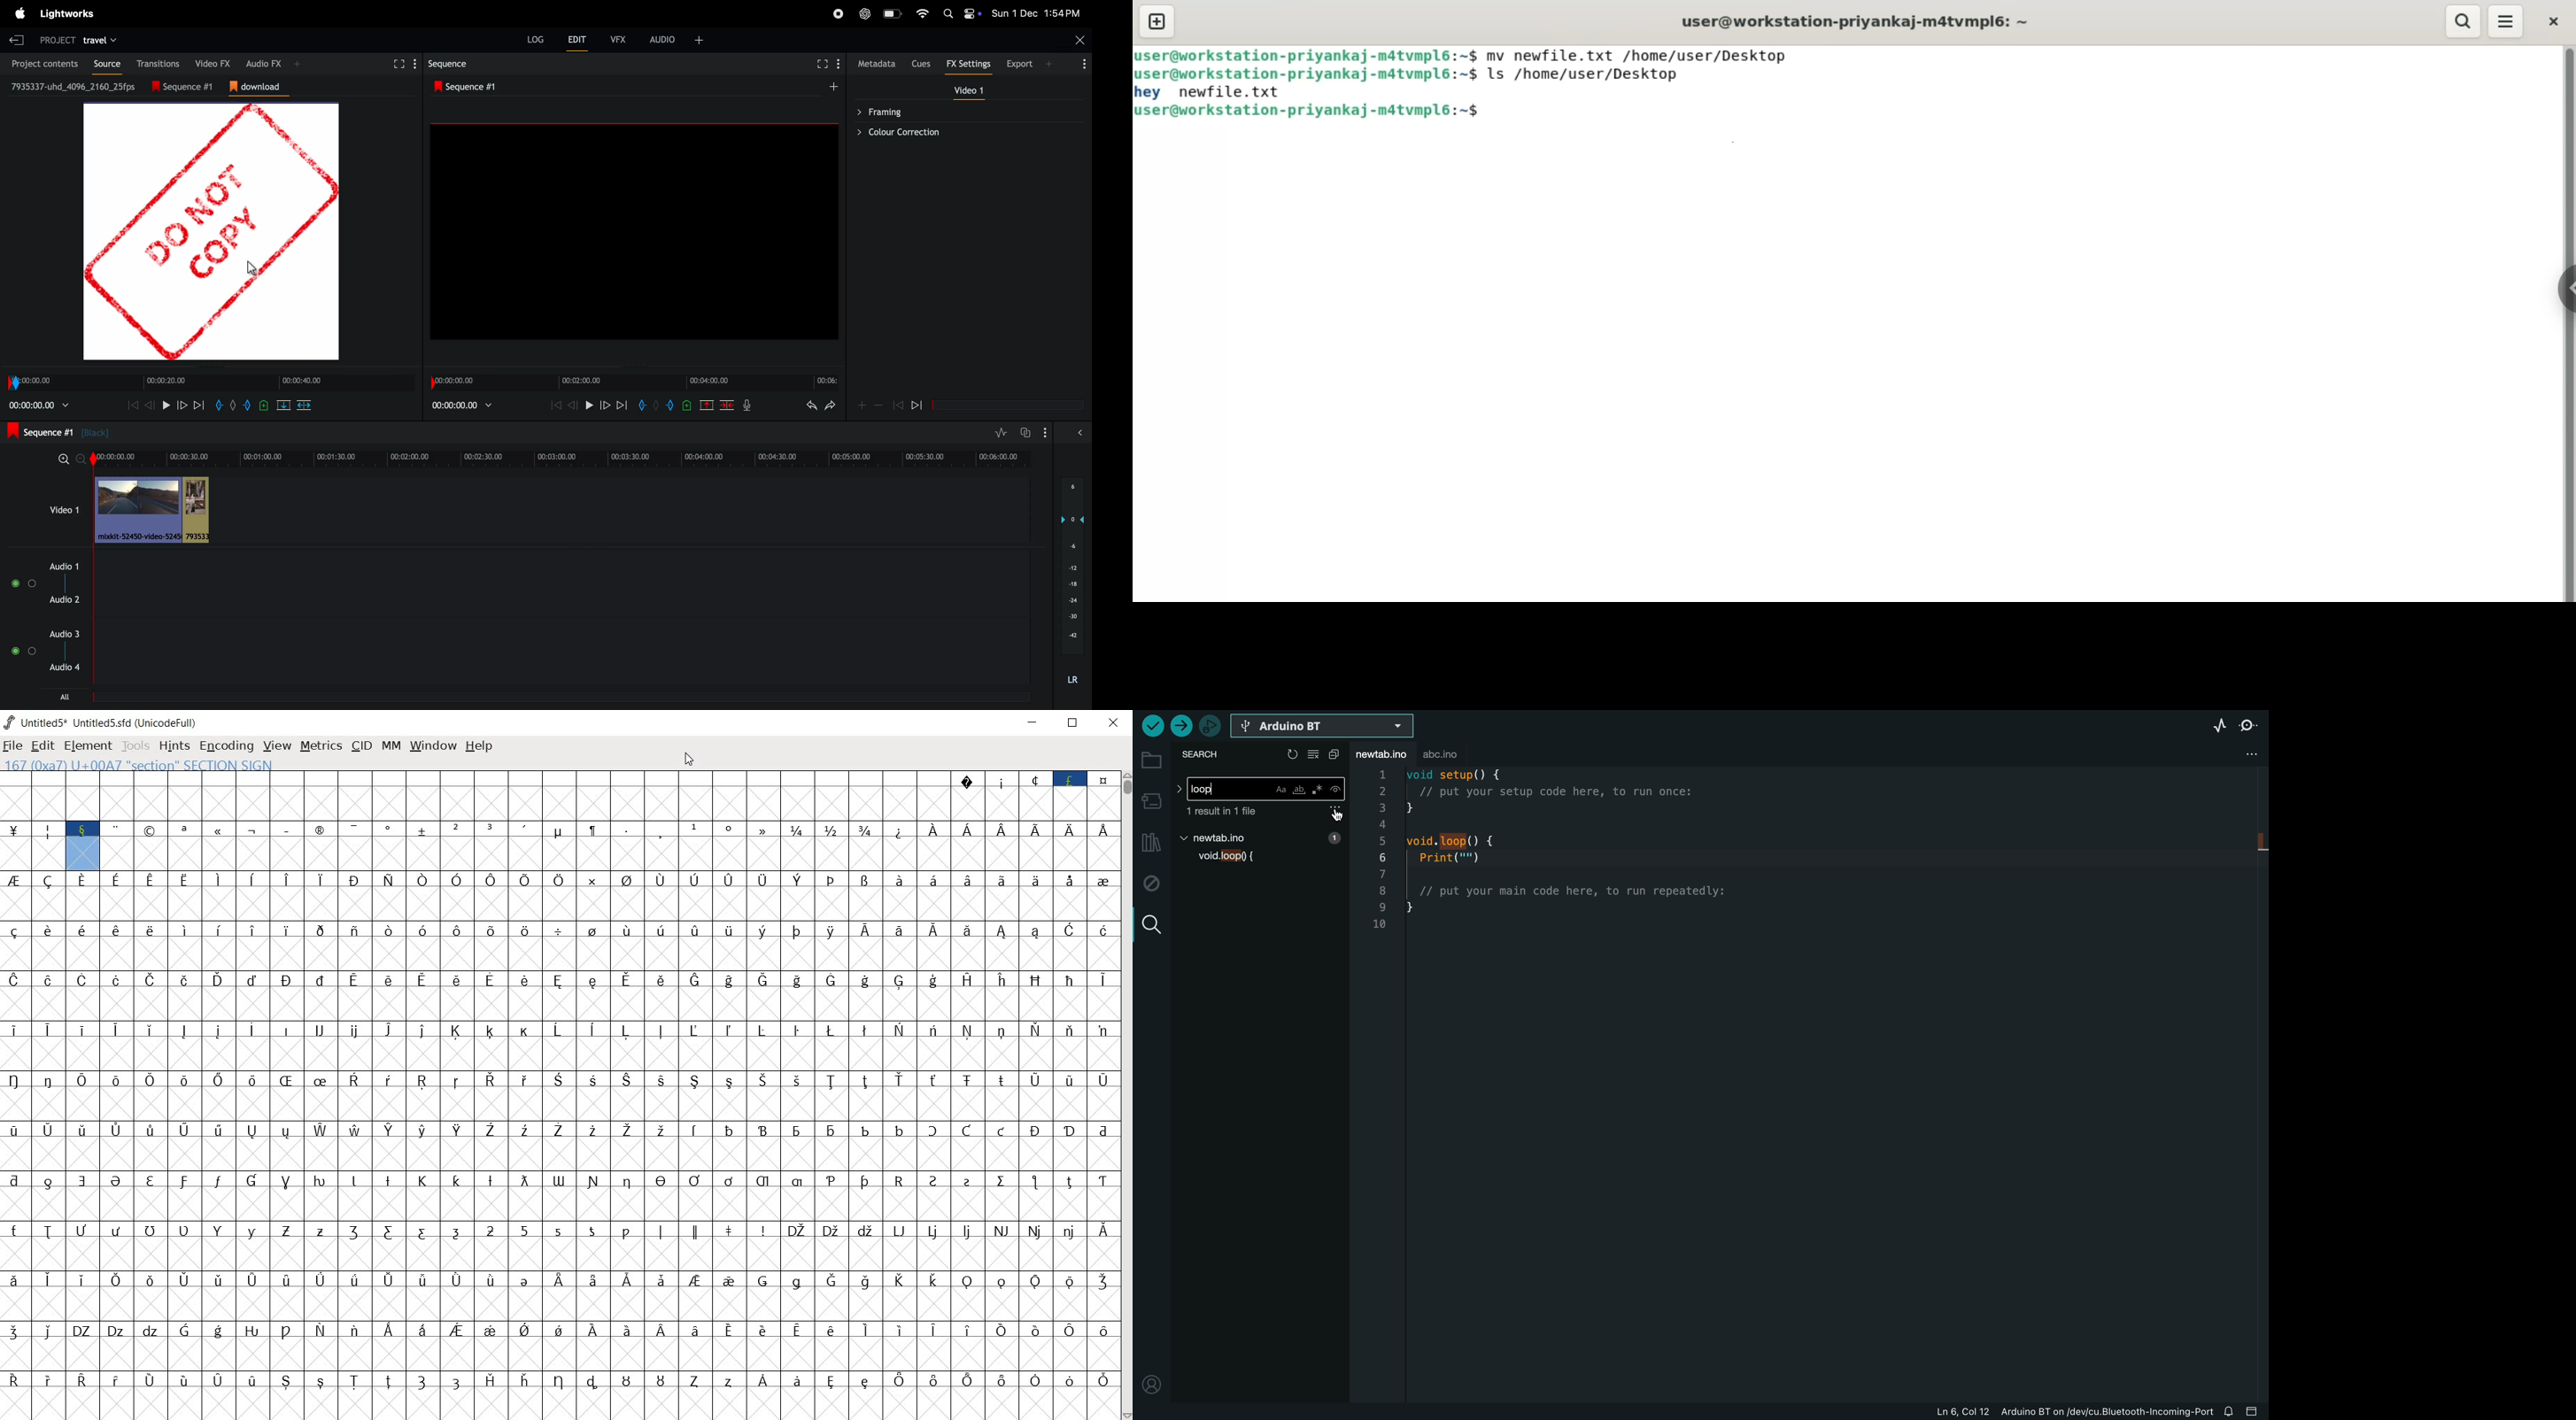 The image size is (2576, 1428). What do you see at coordinates (58, 41) in the screenshot?
I see `project` at bounding box center [58, 41].